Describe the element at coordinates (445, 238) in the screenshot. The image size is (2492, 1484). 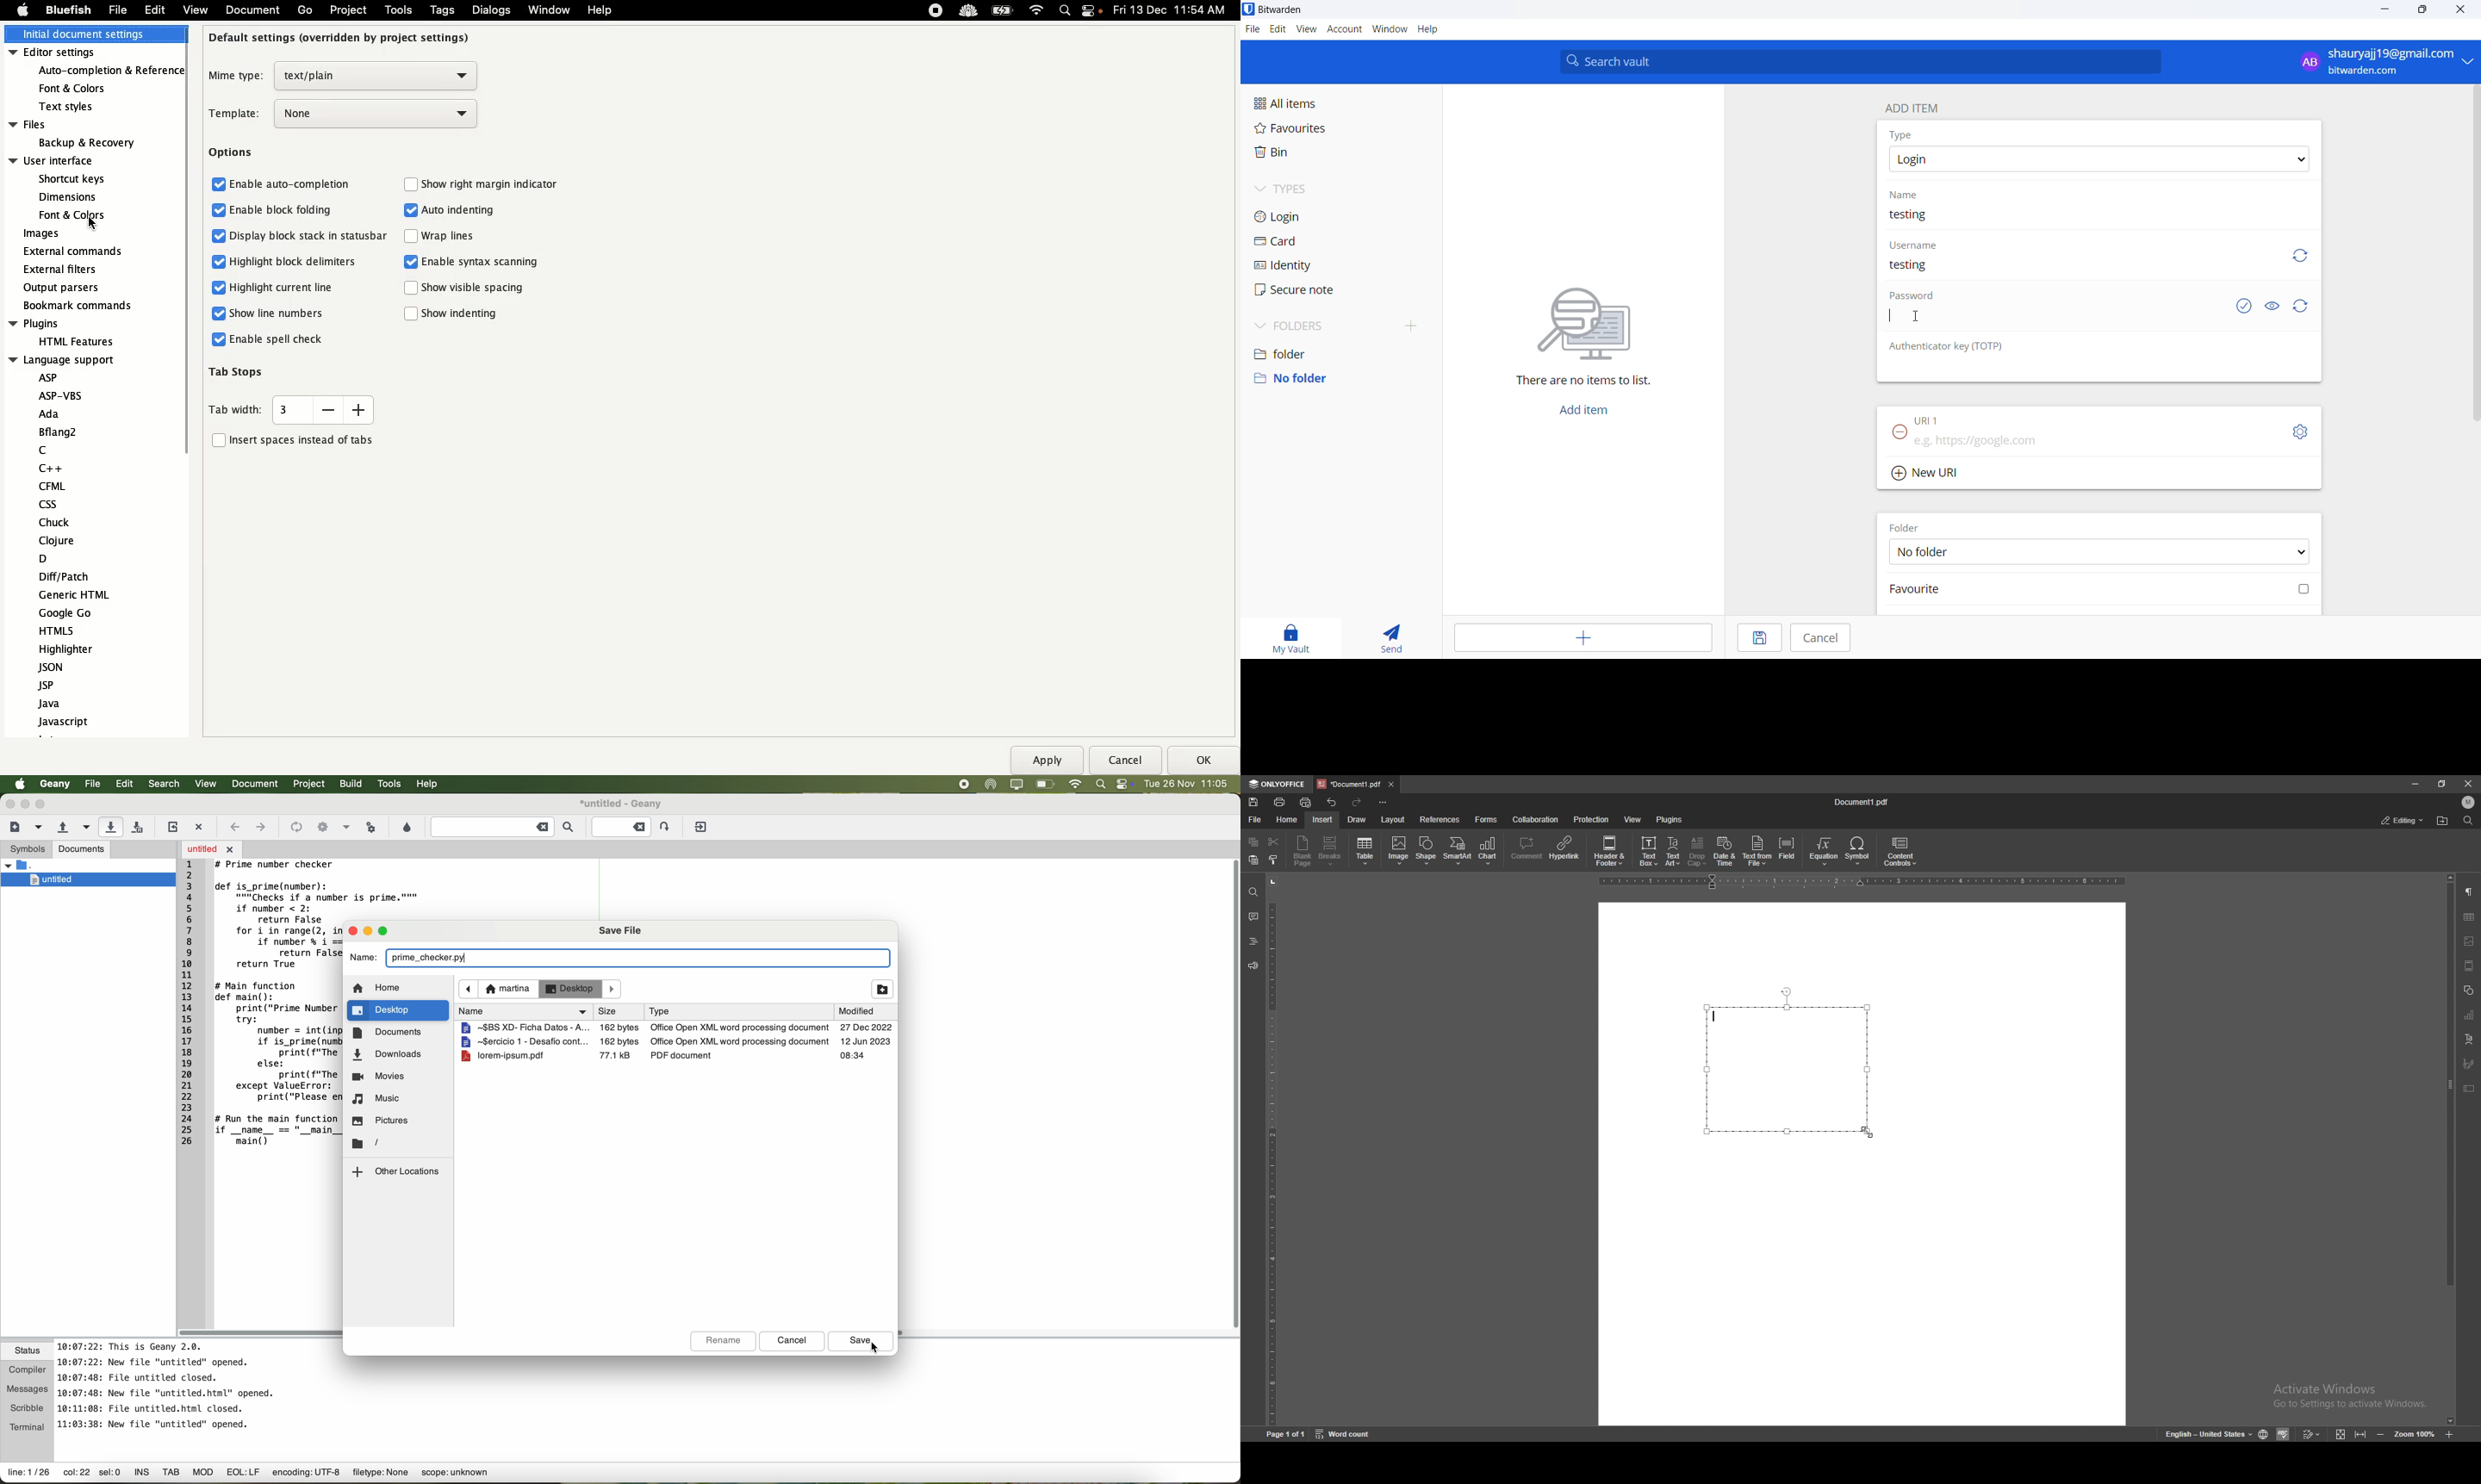
I see `Wrap lines` at that location.